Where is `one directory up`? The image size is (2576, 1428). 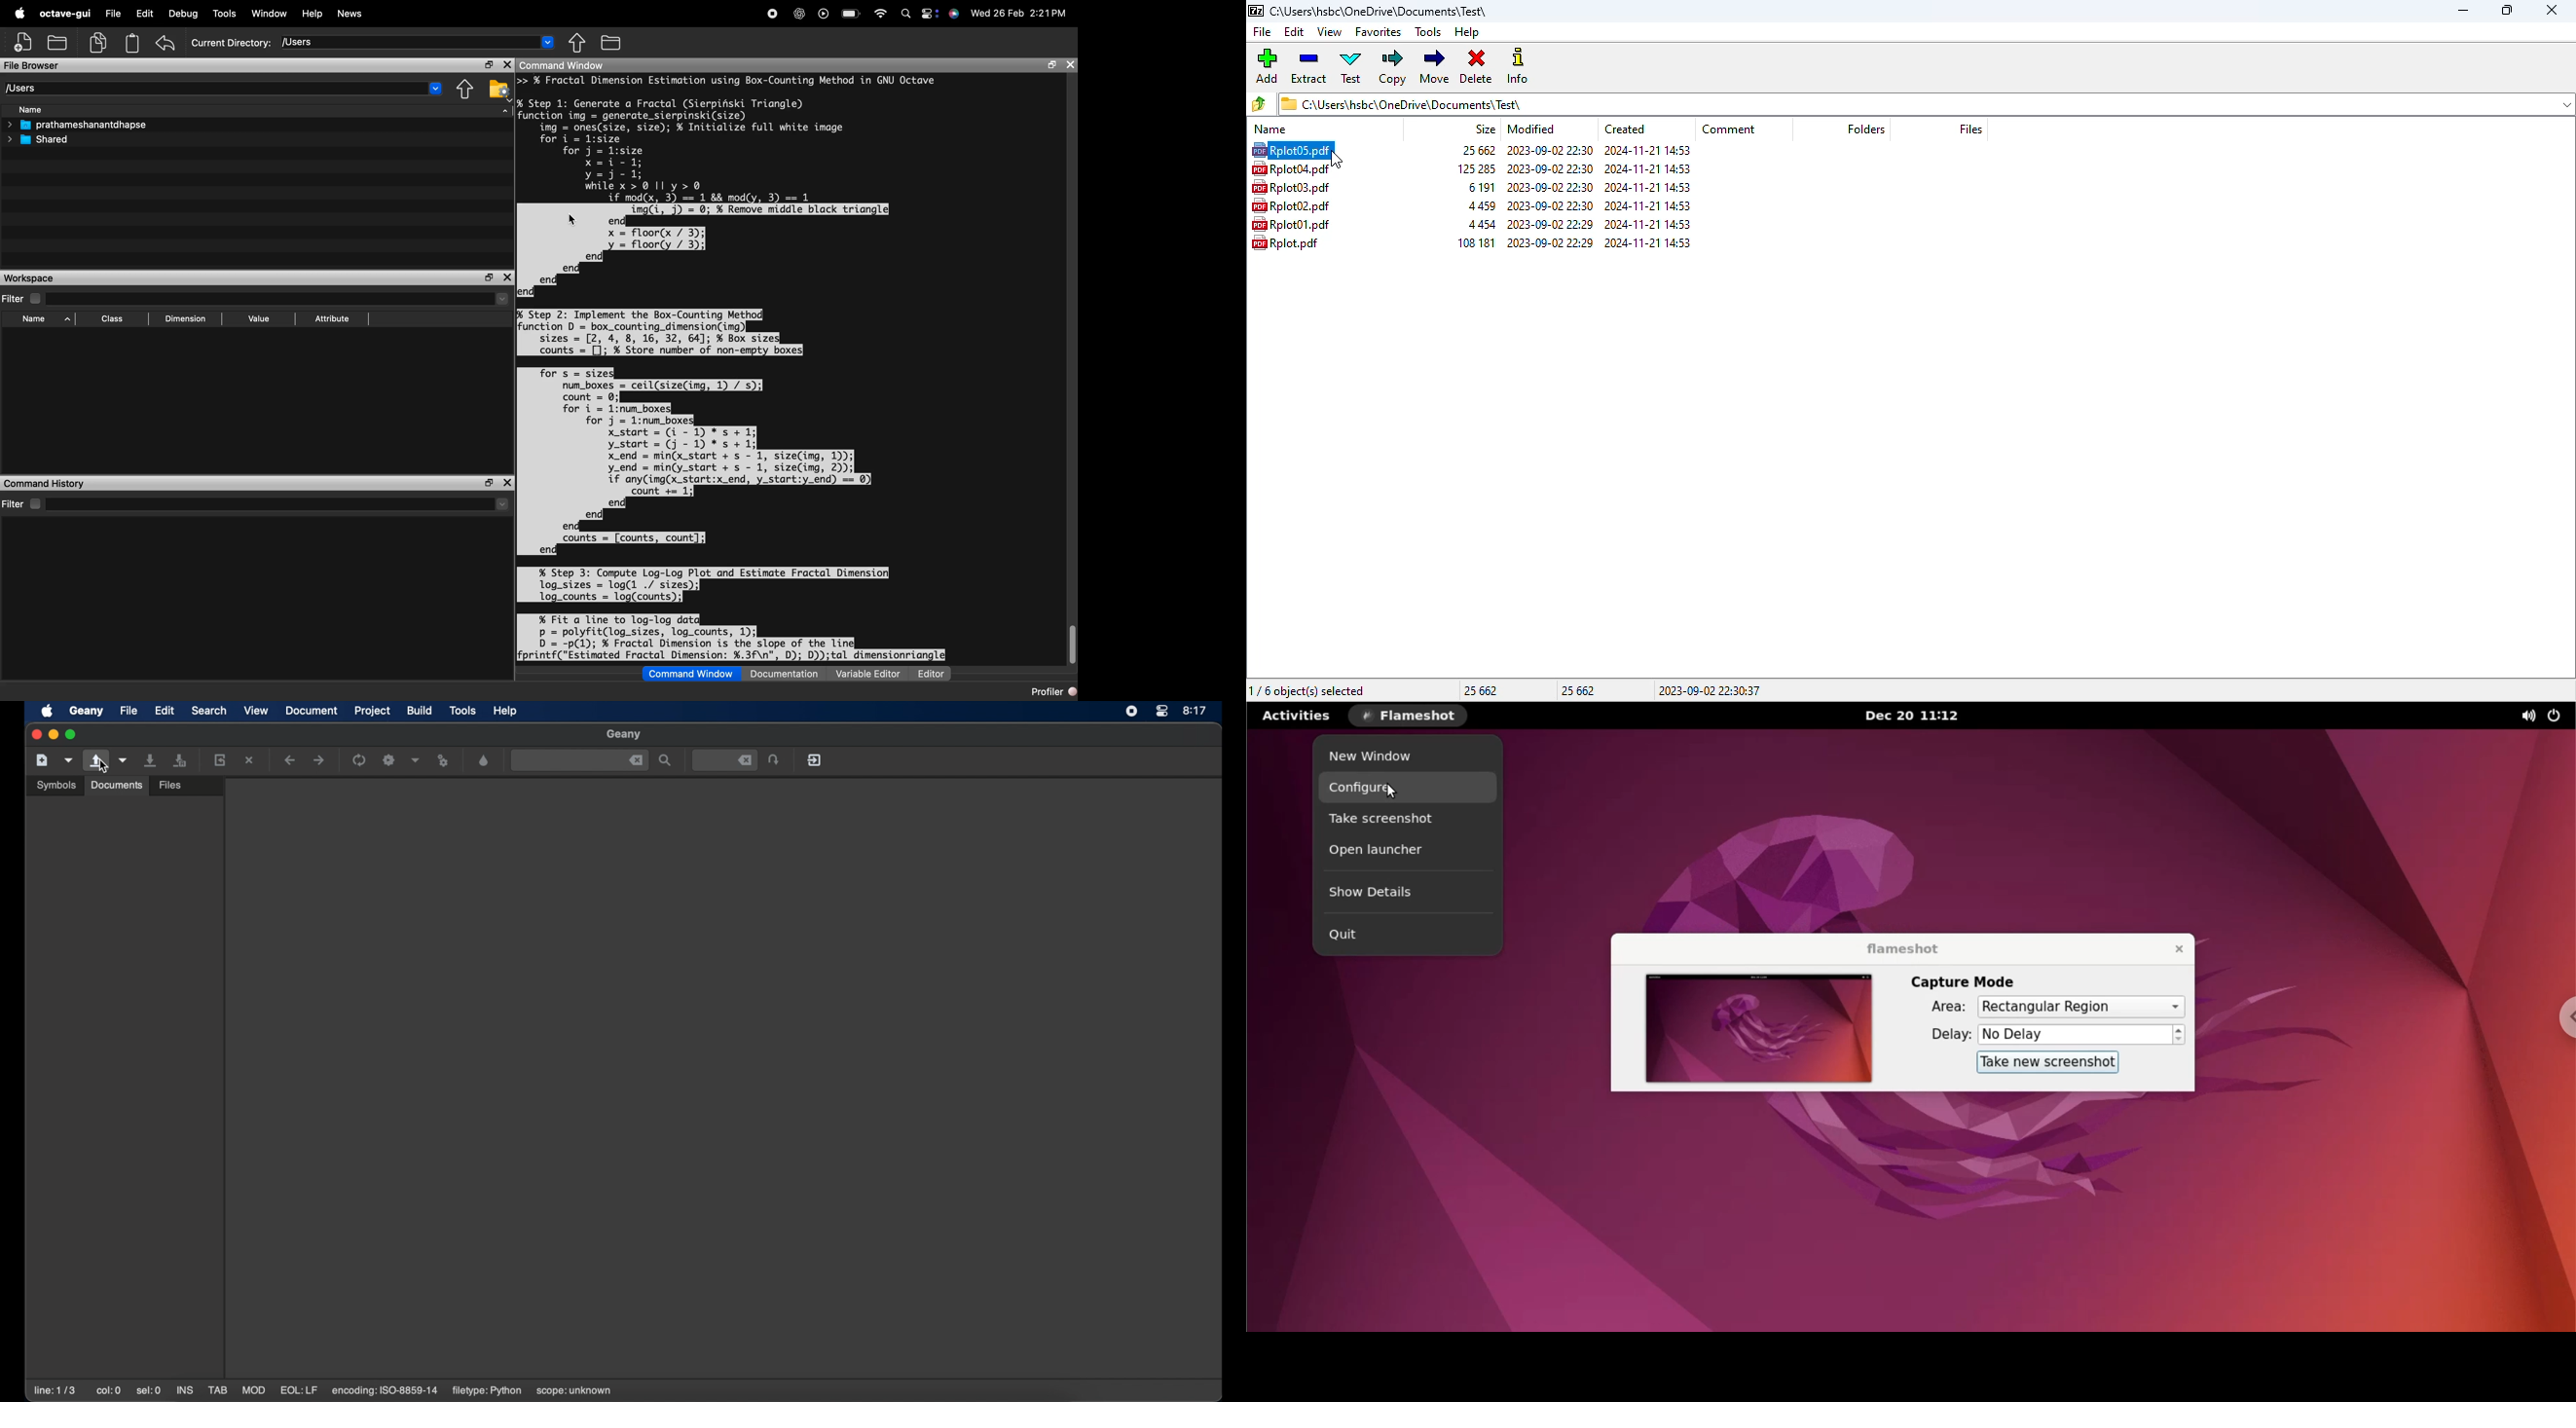
one directory up is located at coordinates (578, 42).